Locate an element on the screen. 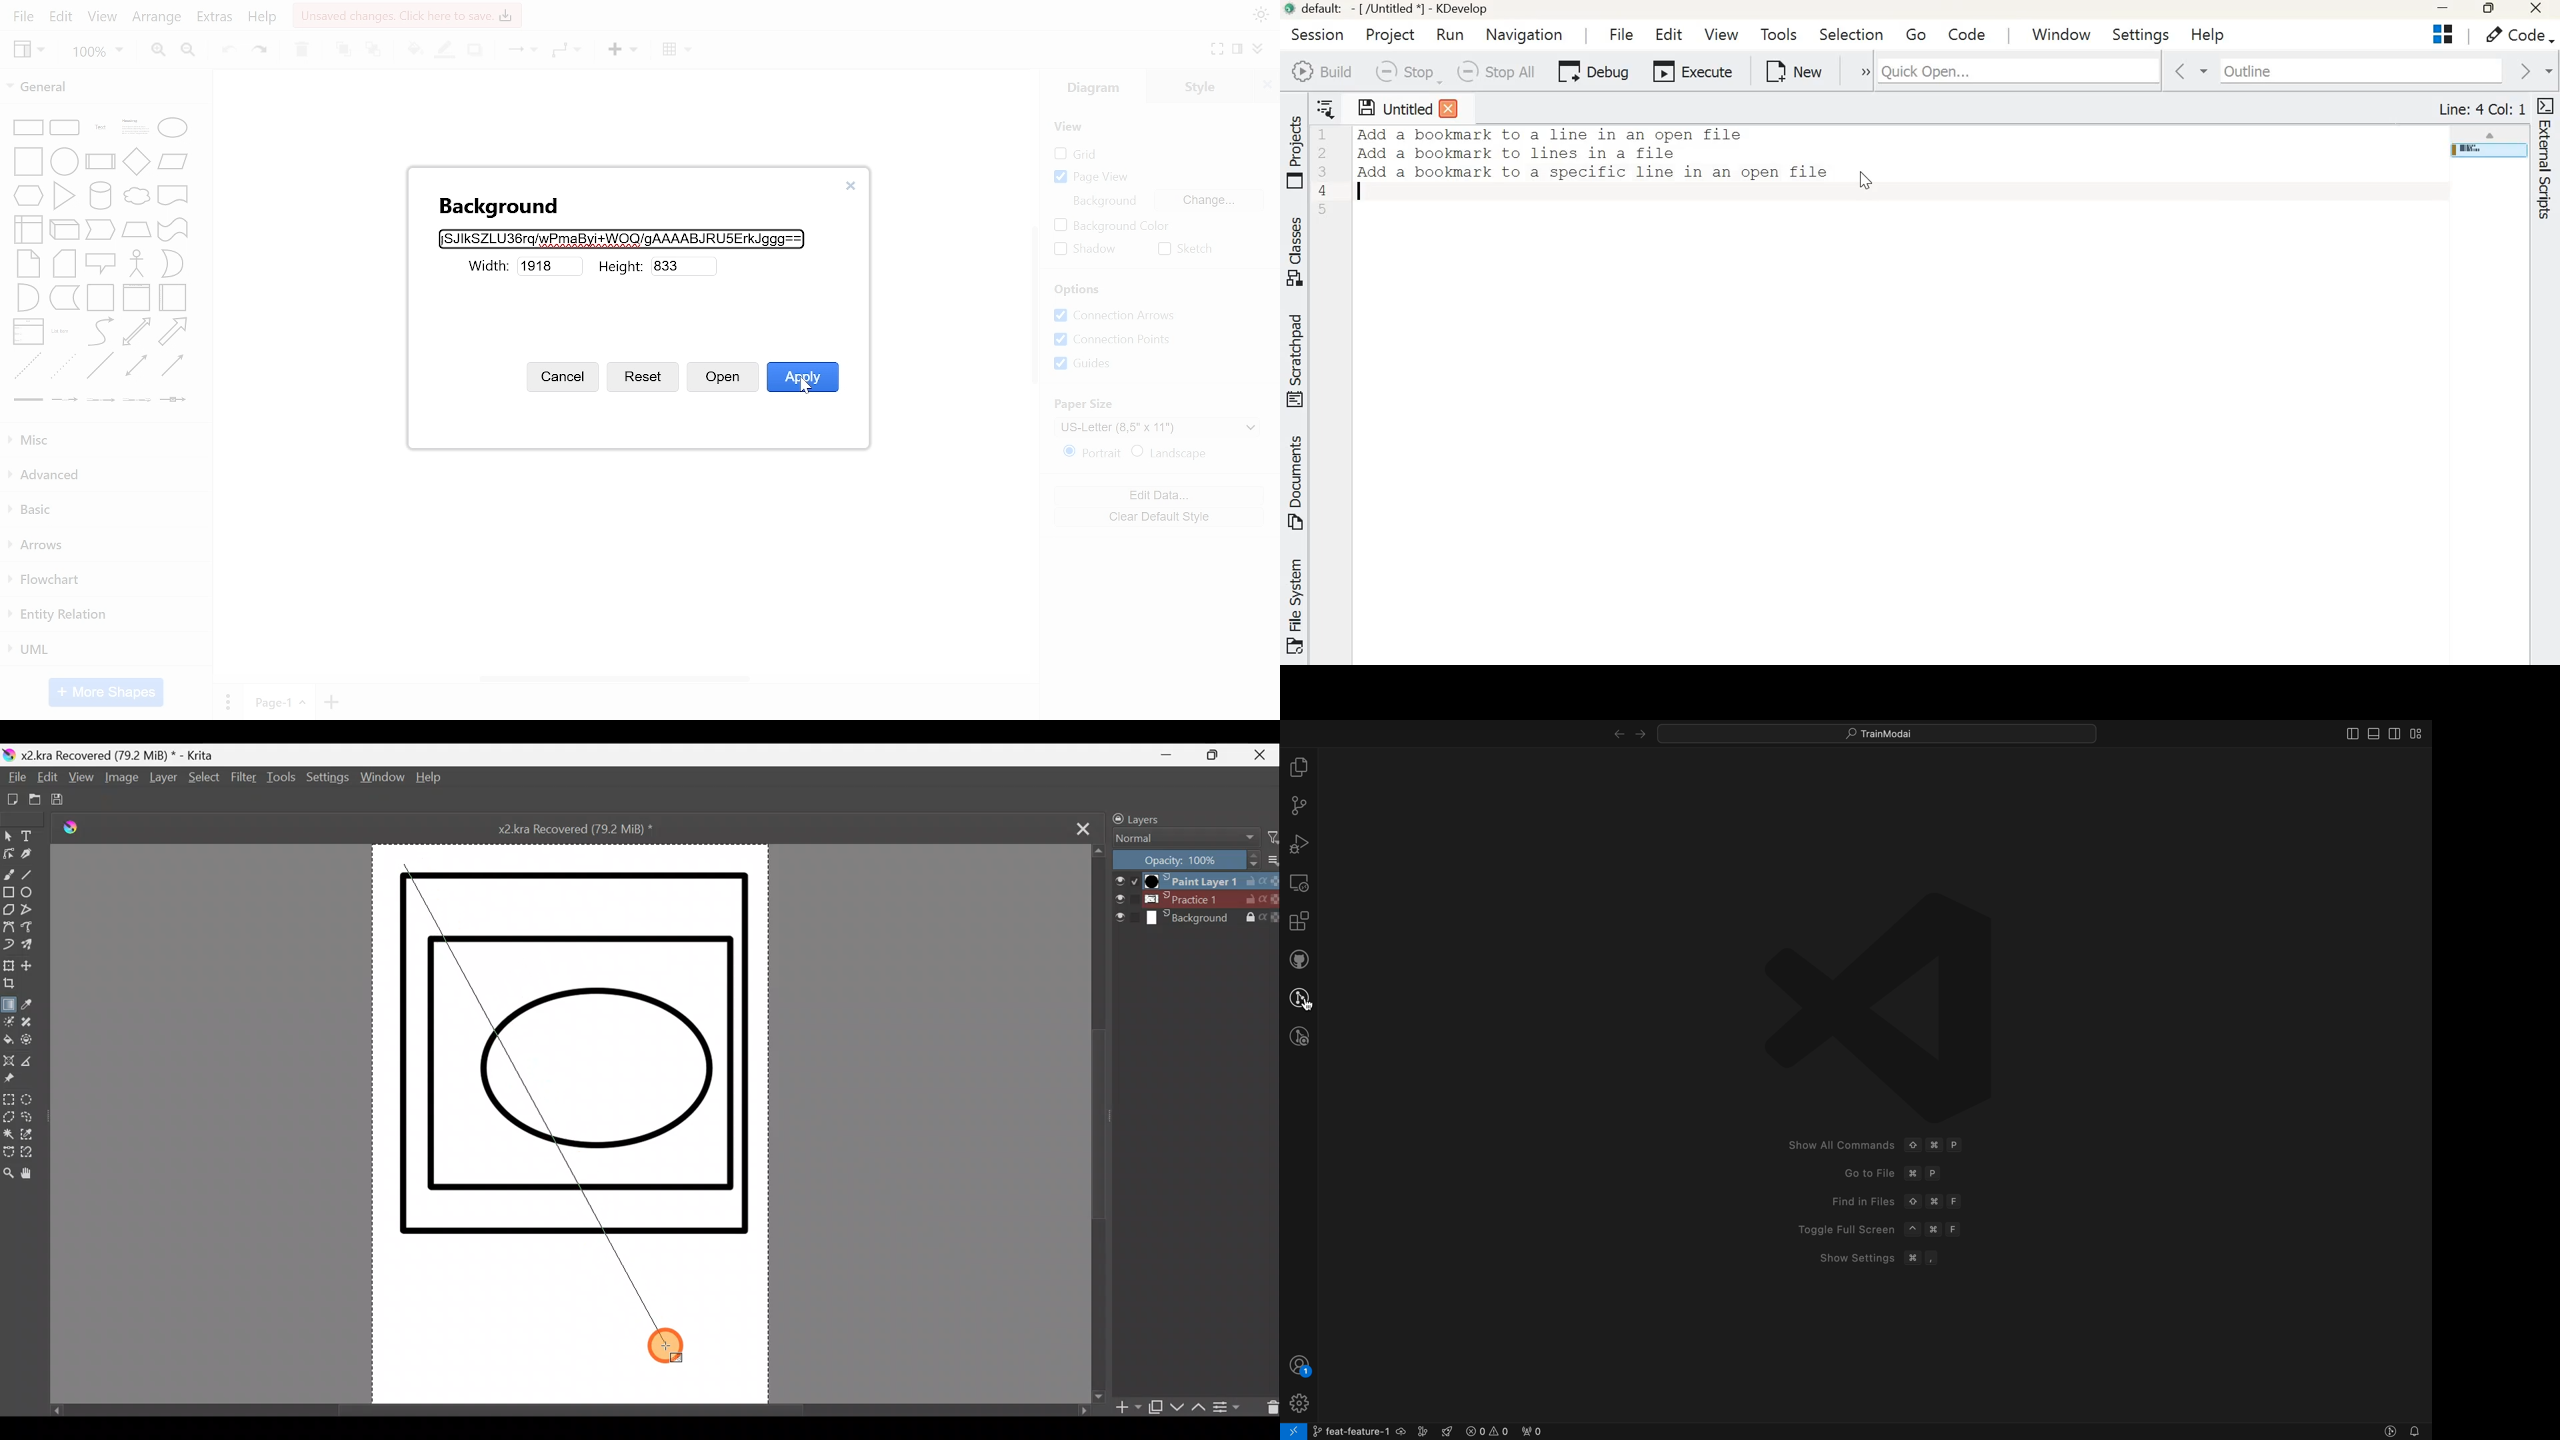  Edit shapes tool is located at coordinates (8, 855).